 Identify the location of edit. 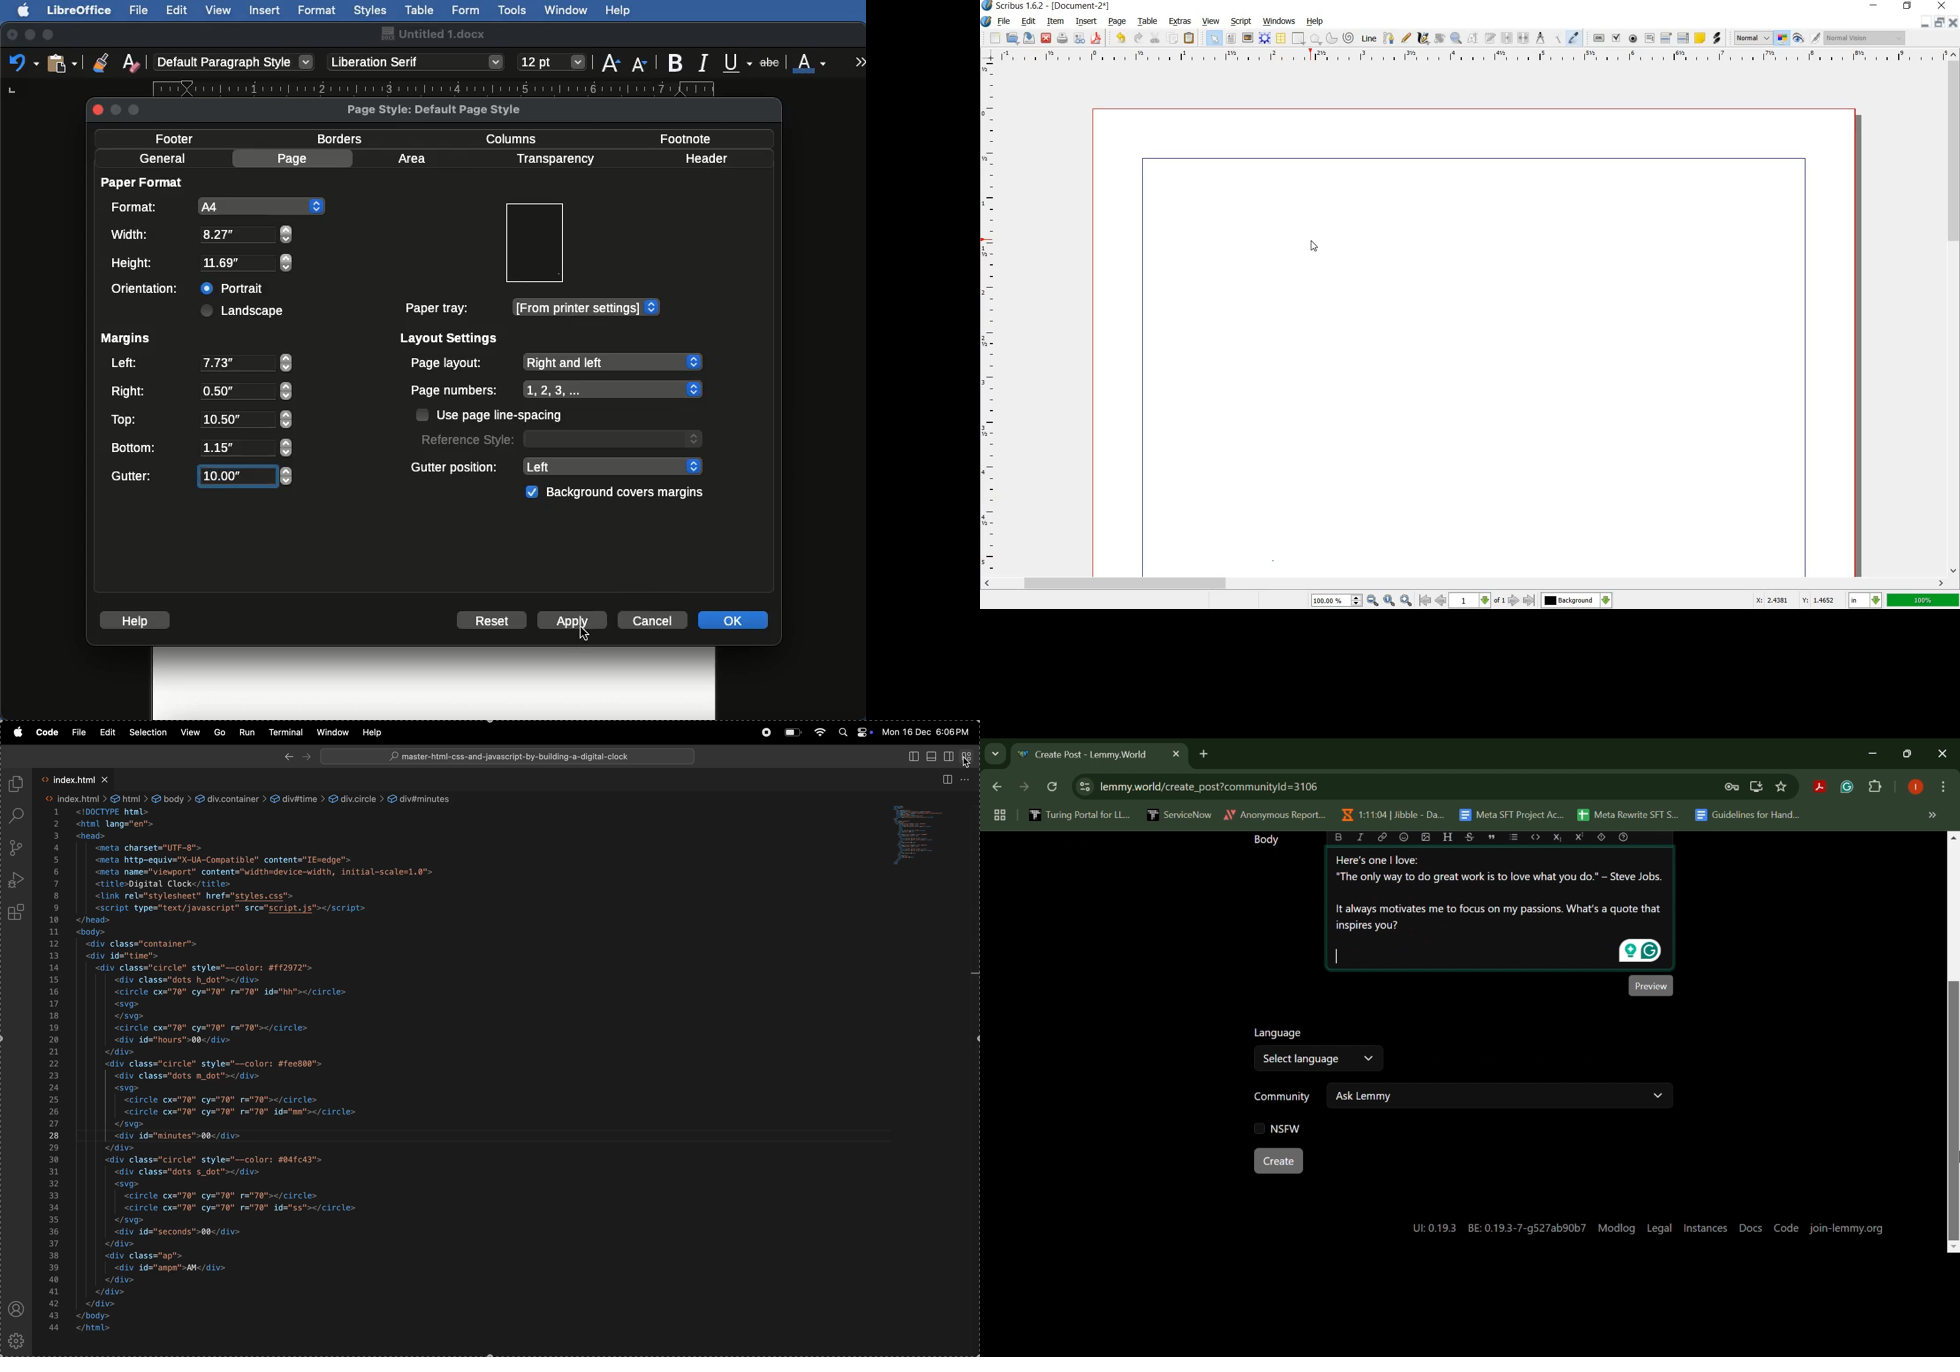
(108, 733).